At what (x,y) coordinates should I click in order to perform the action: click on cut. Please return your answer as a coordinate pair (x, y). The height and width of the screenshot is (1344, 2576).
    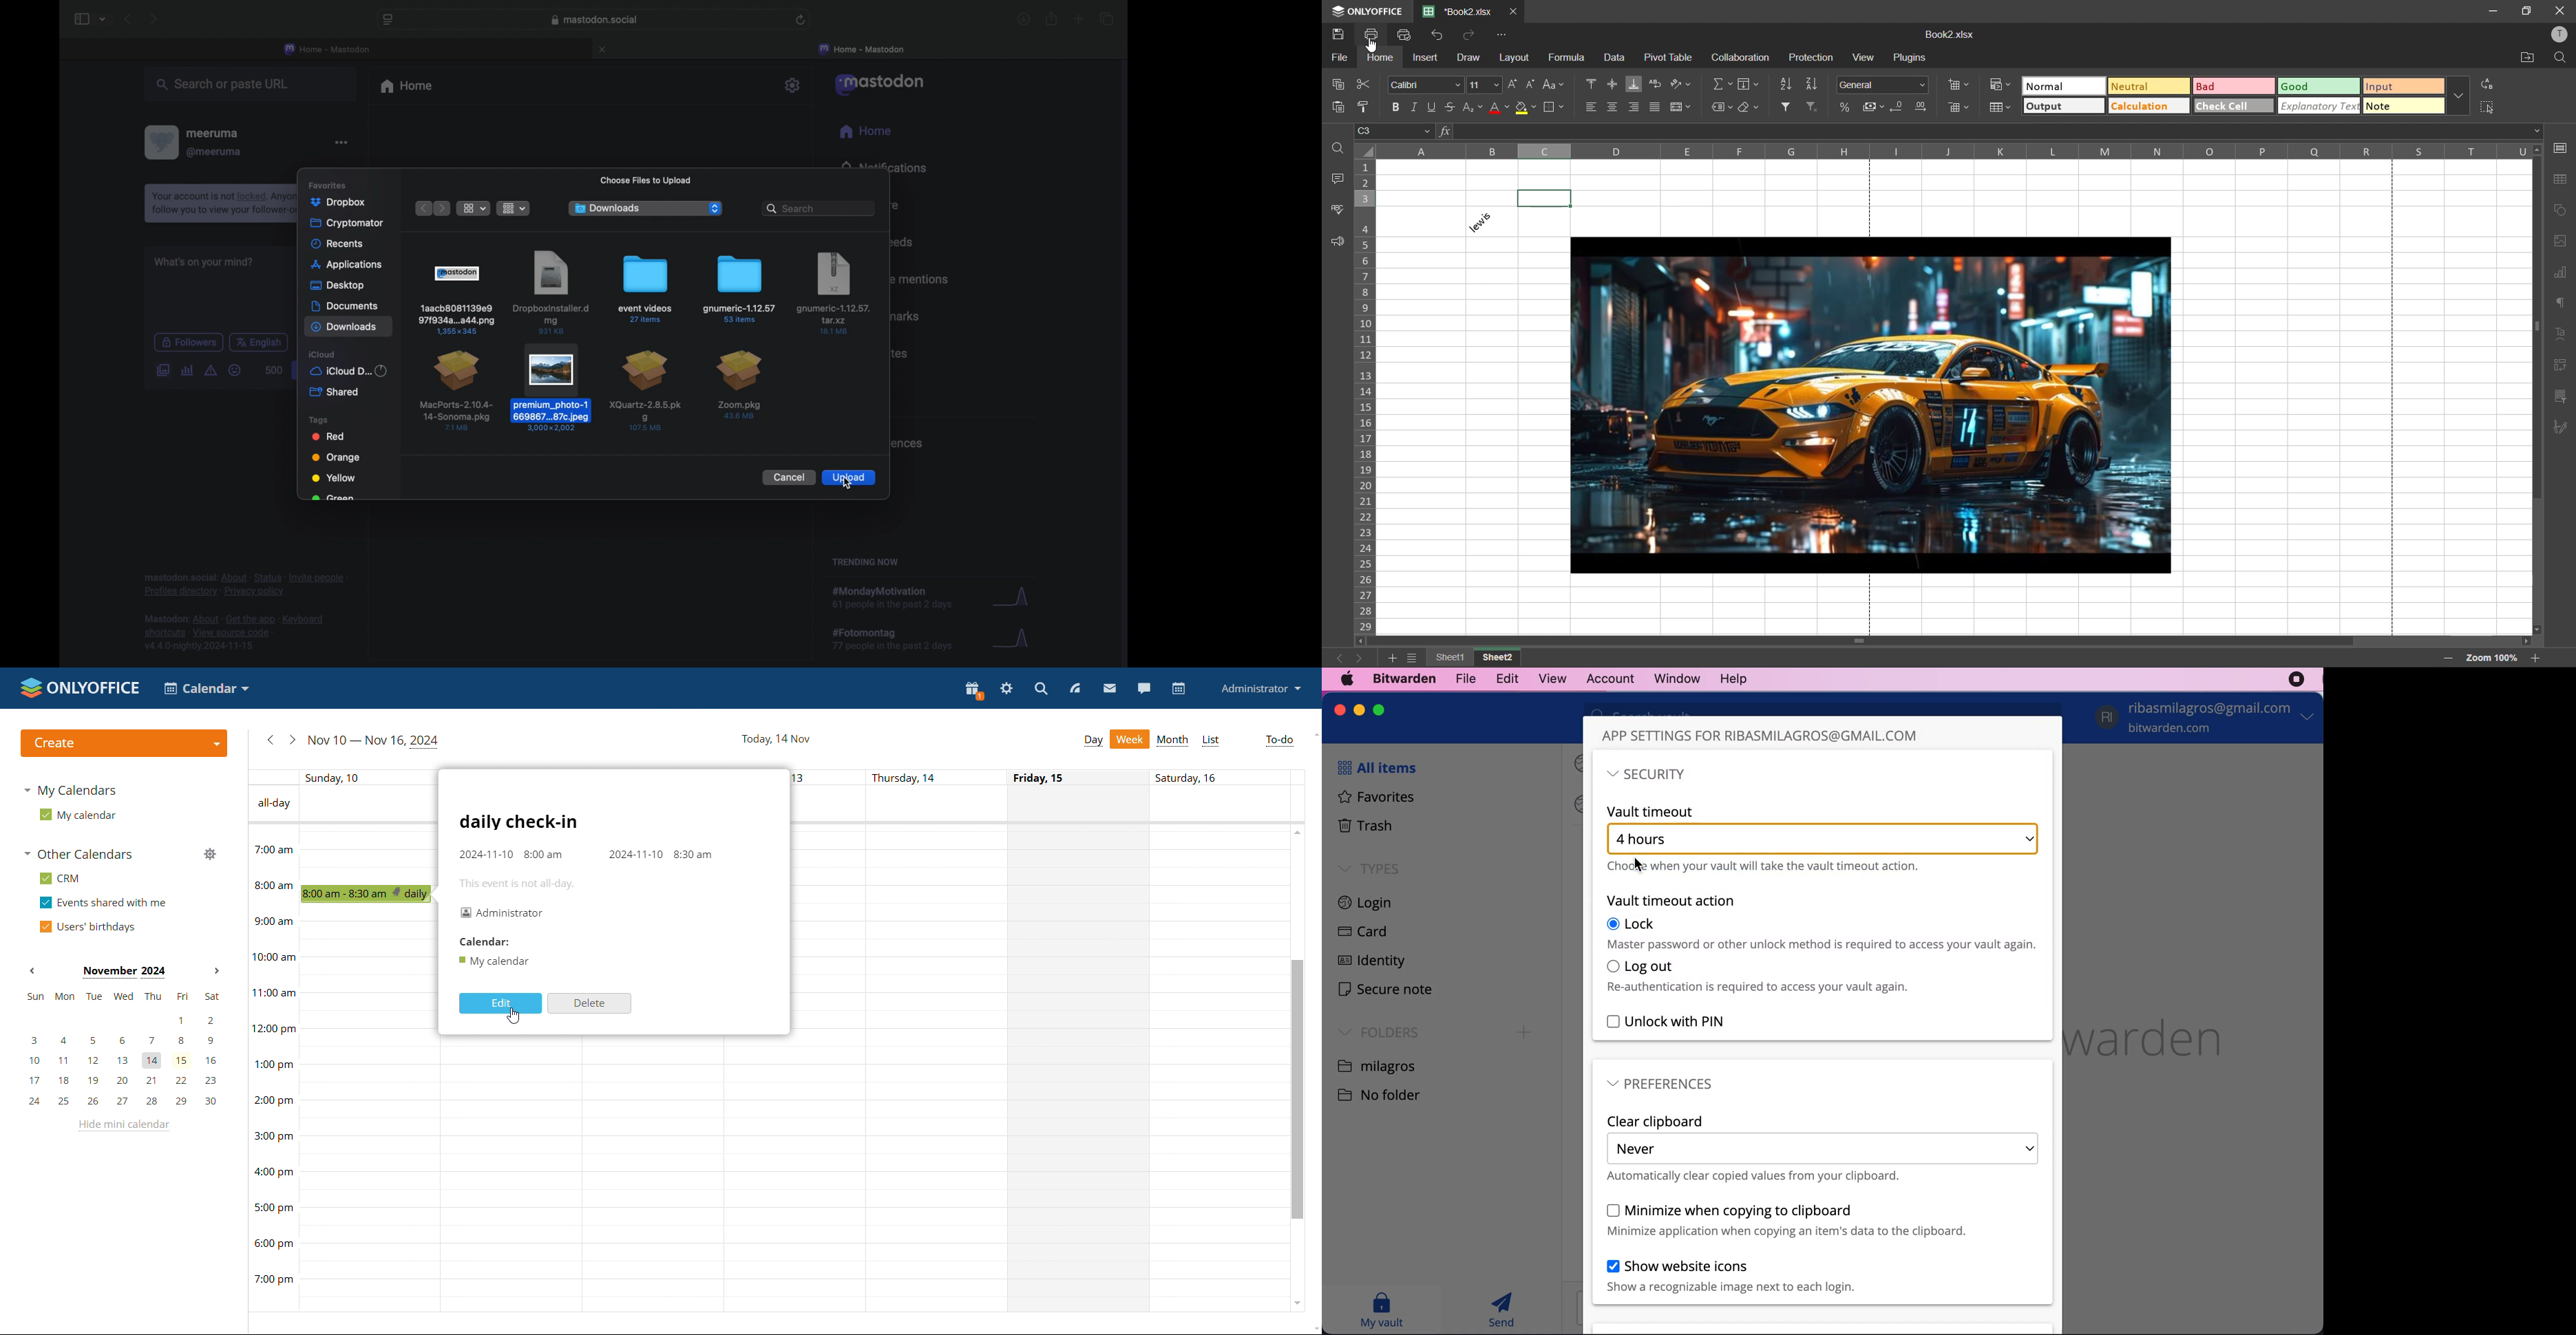
    Looking at the image, I should click on (1366, 84).